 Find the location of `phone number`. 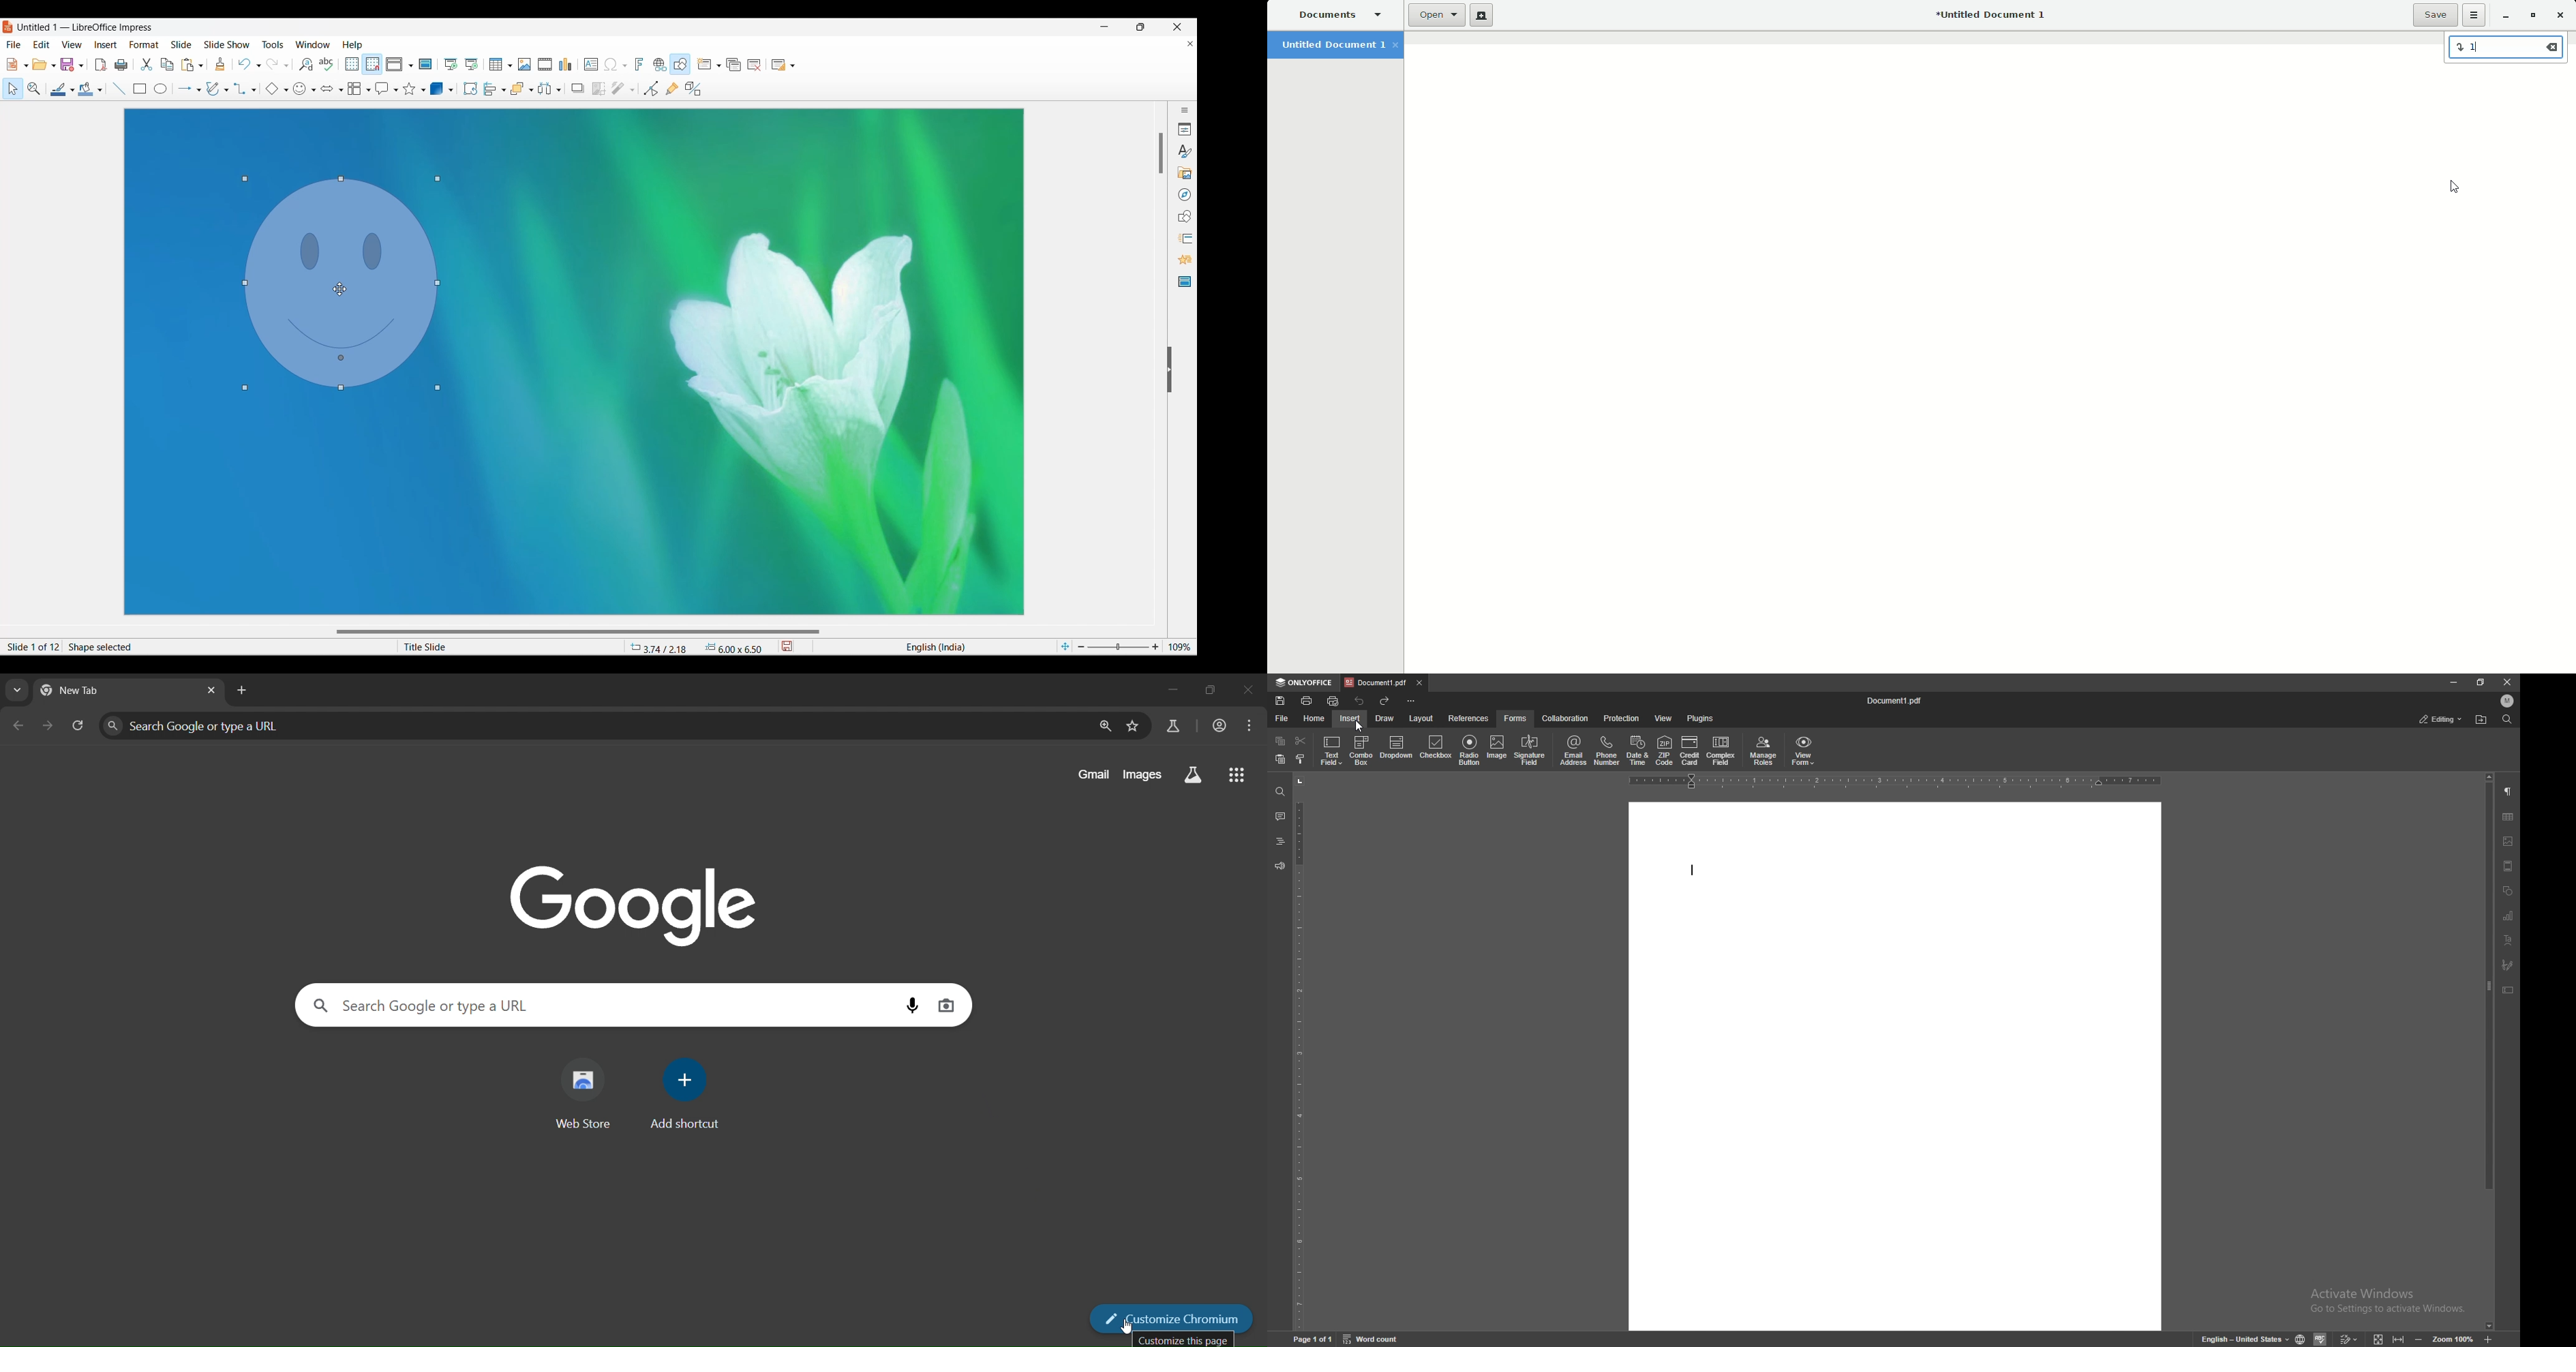

phone number is located at coordinates (1607, 751).